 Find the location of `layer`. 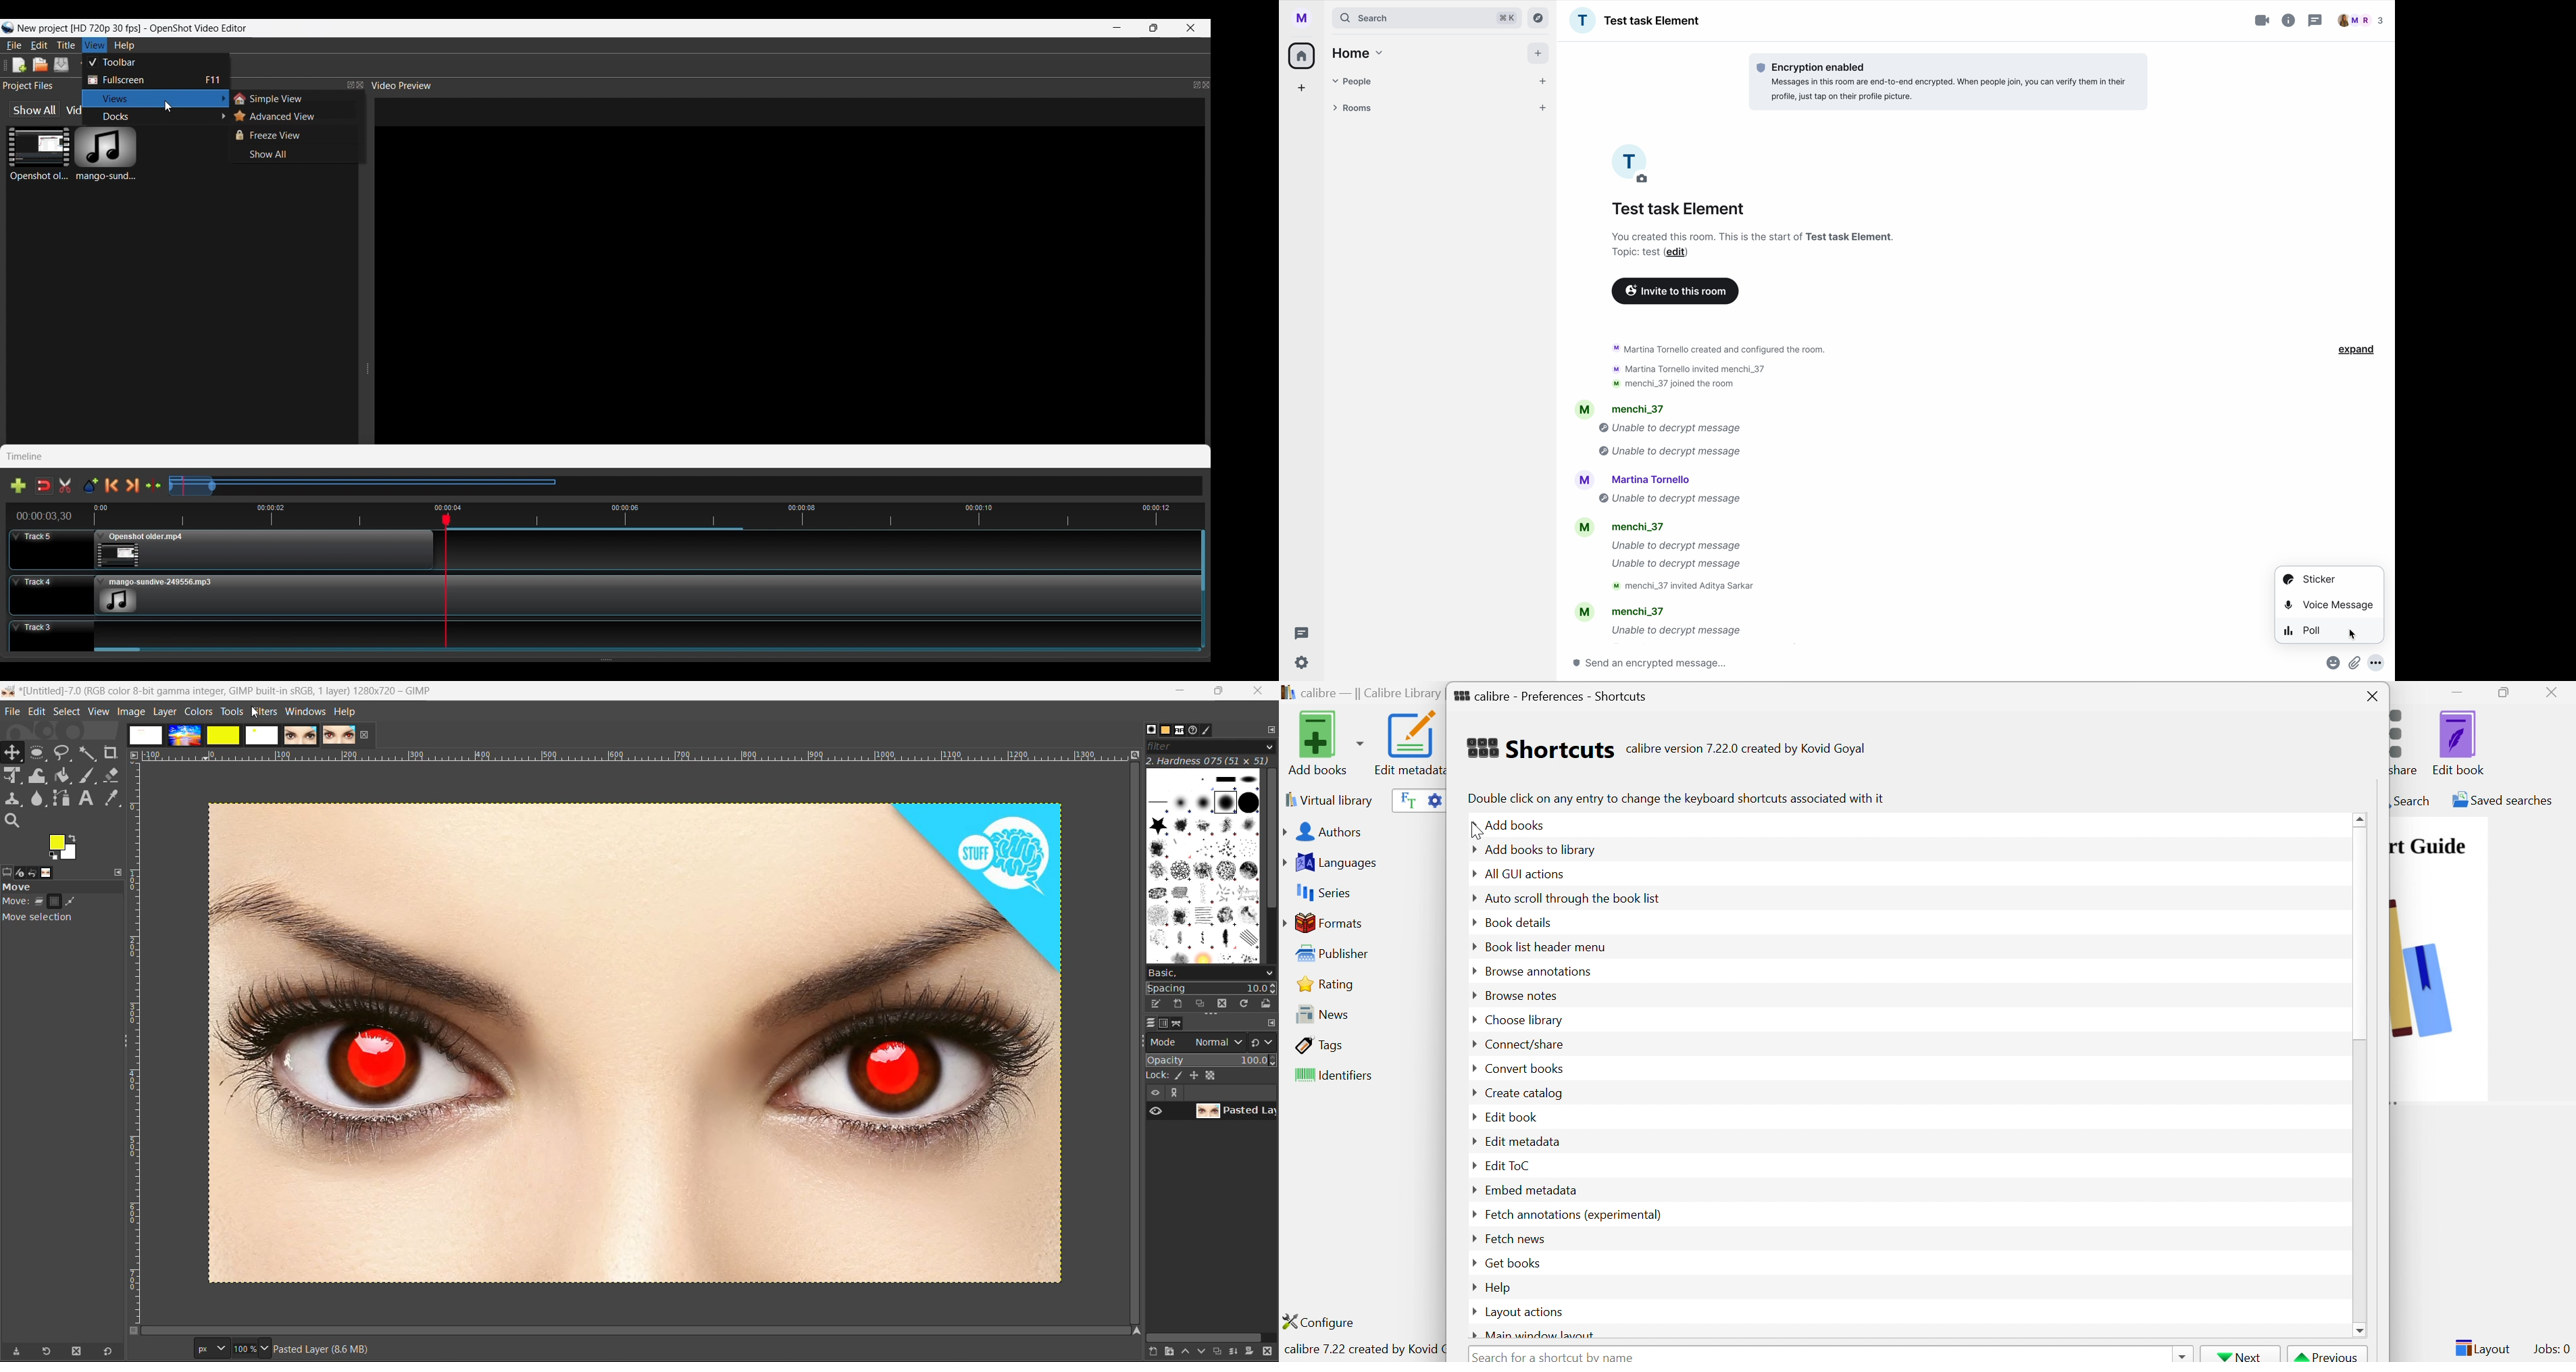

layer is located at coordinates (1237, 1111).